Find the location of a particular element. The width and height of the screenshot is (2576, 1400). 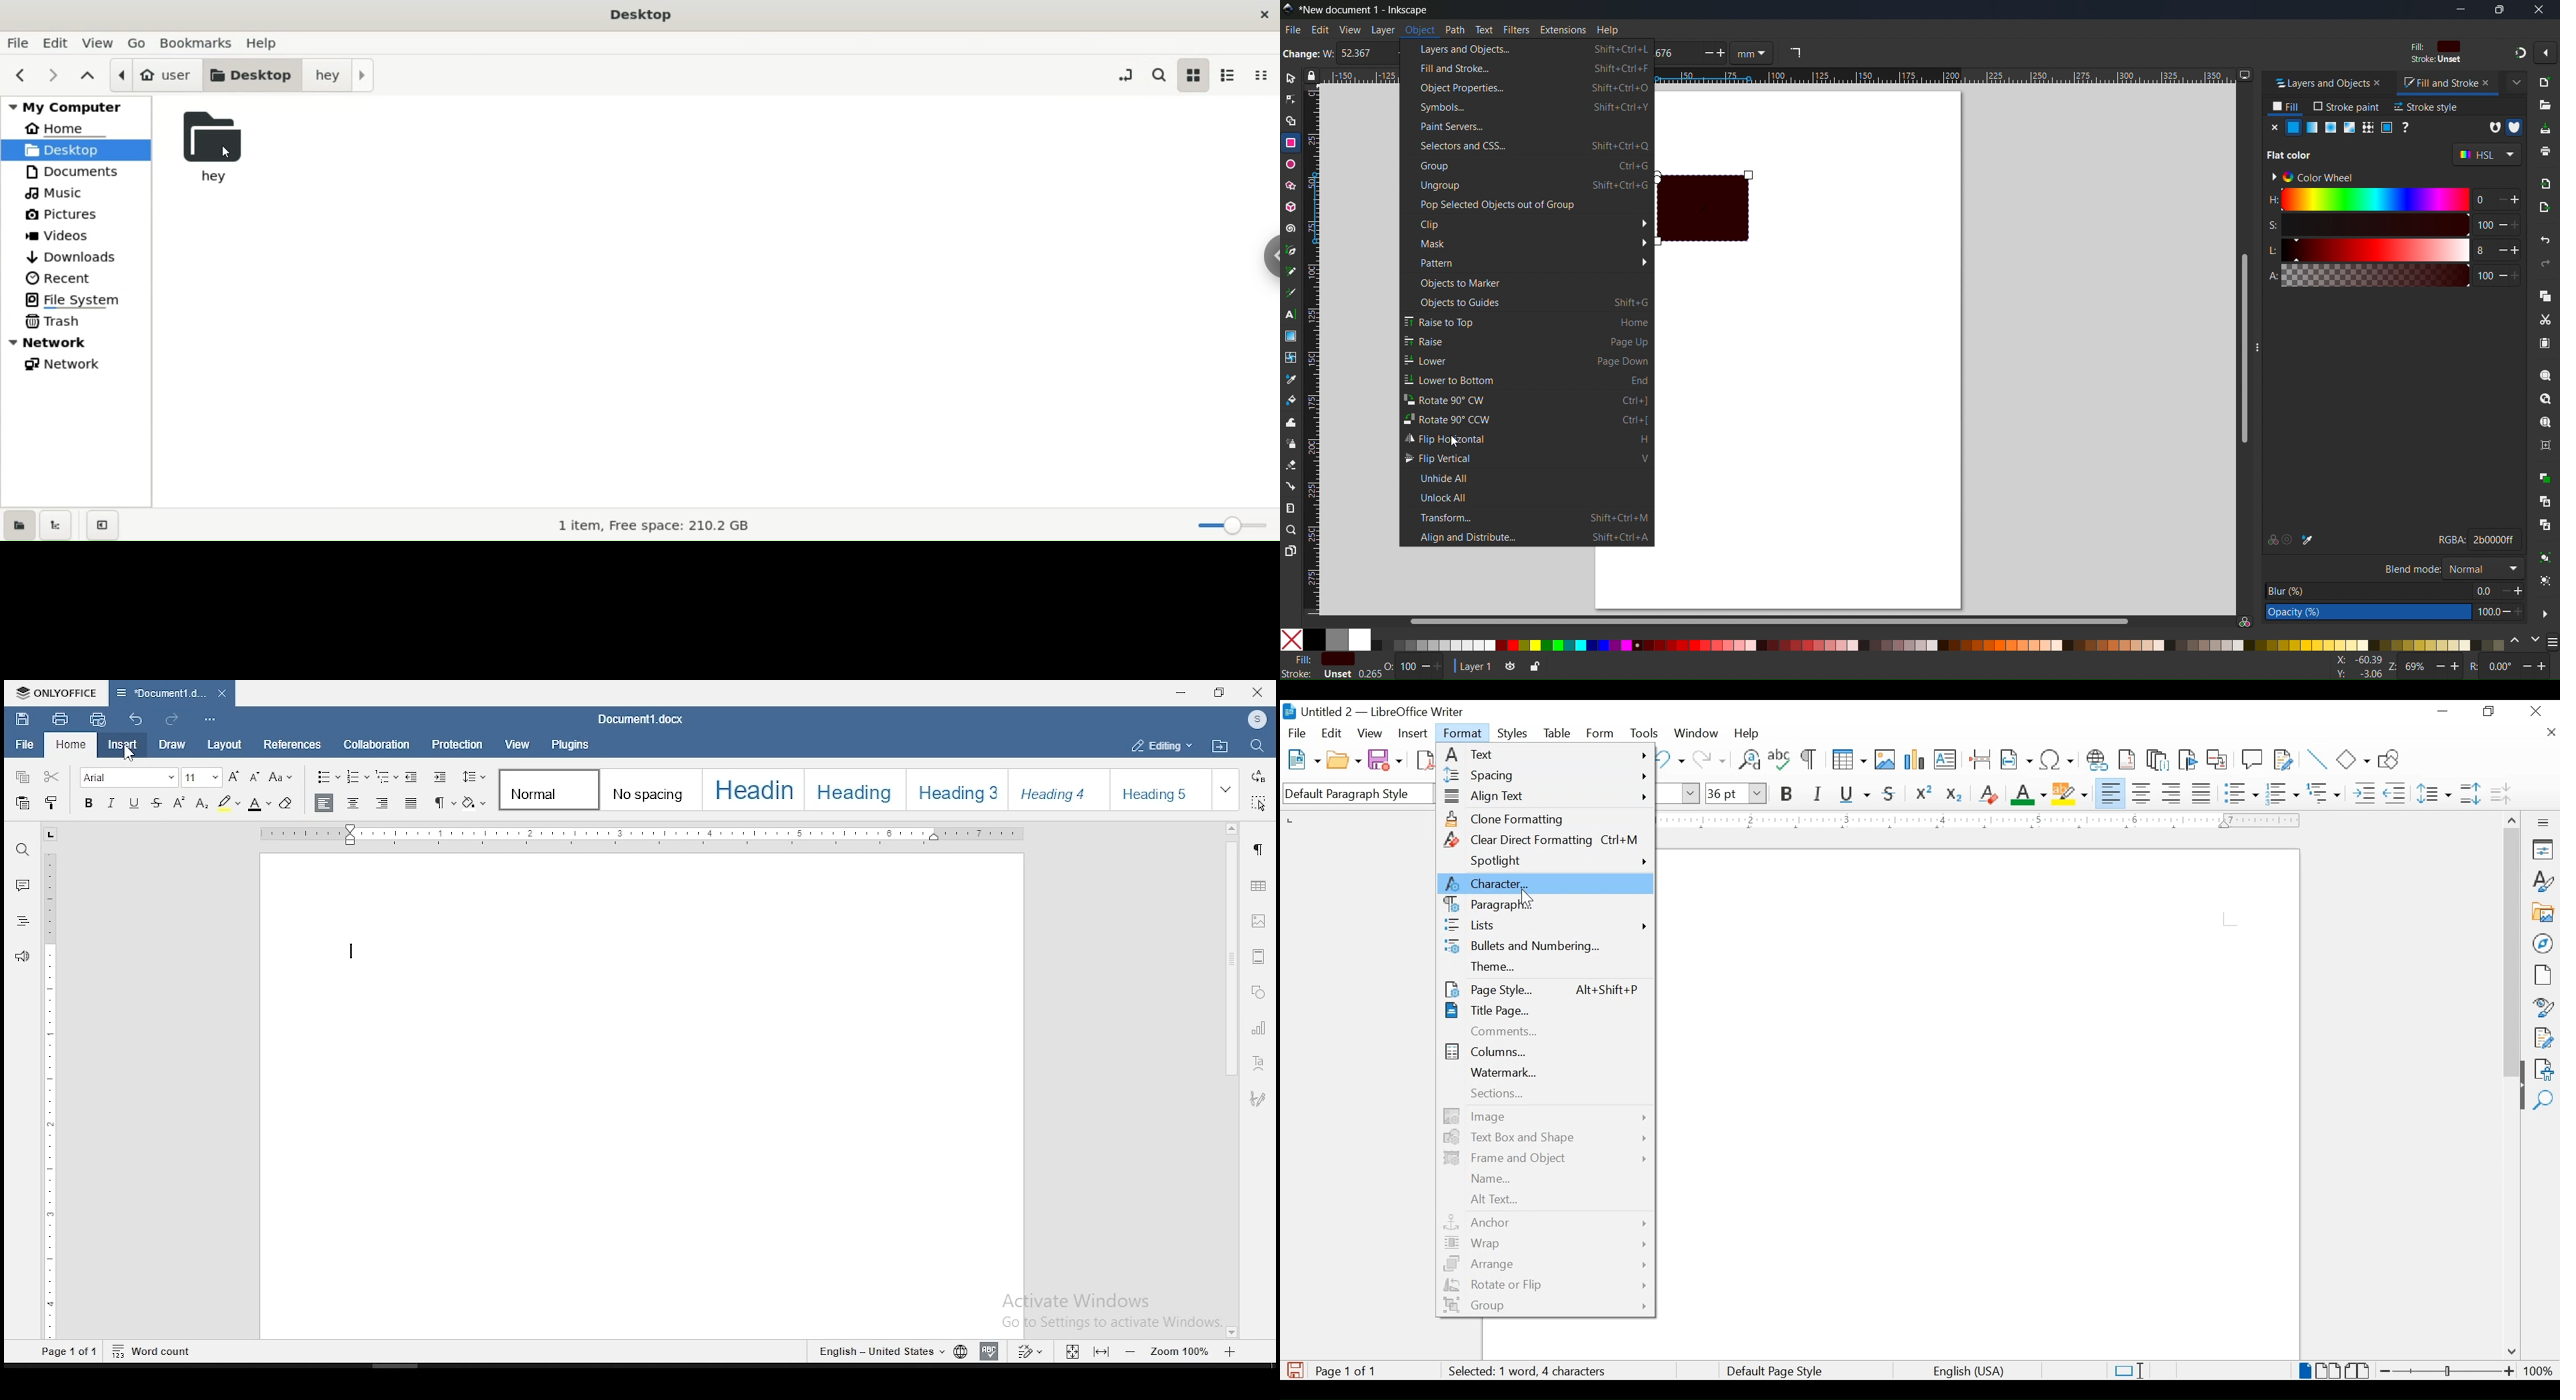

Spray tool is located at coordinates (1291, 444).